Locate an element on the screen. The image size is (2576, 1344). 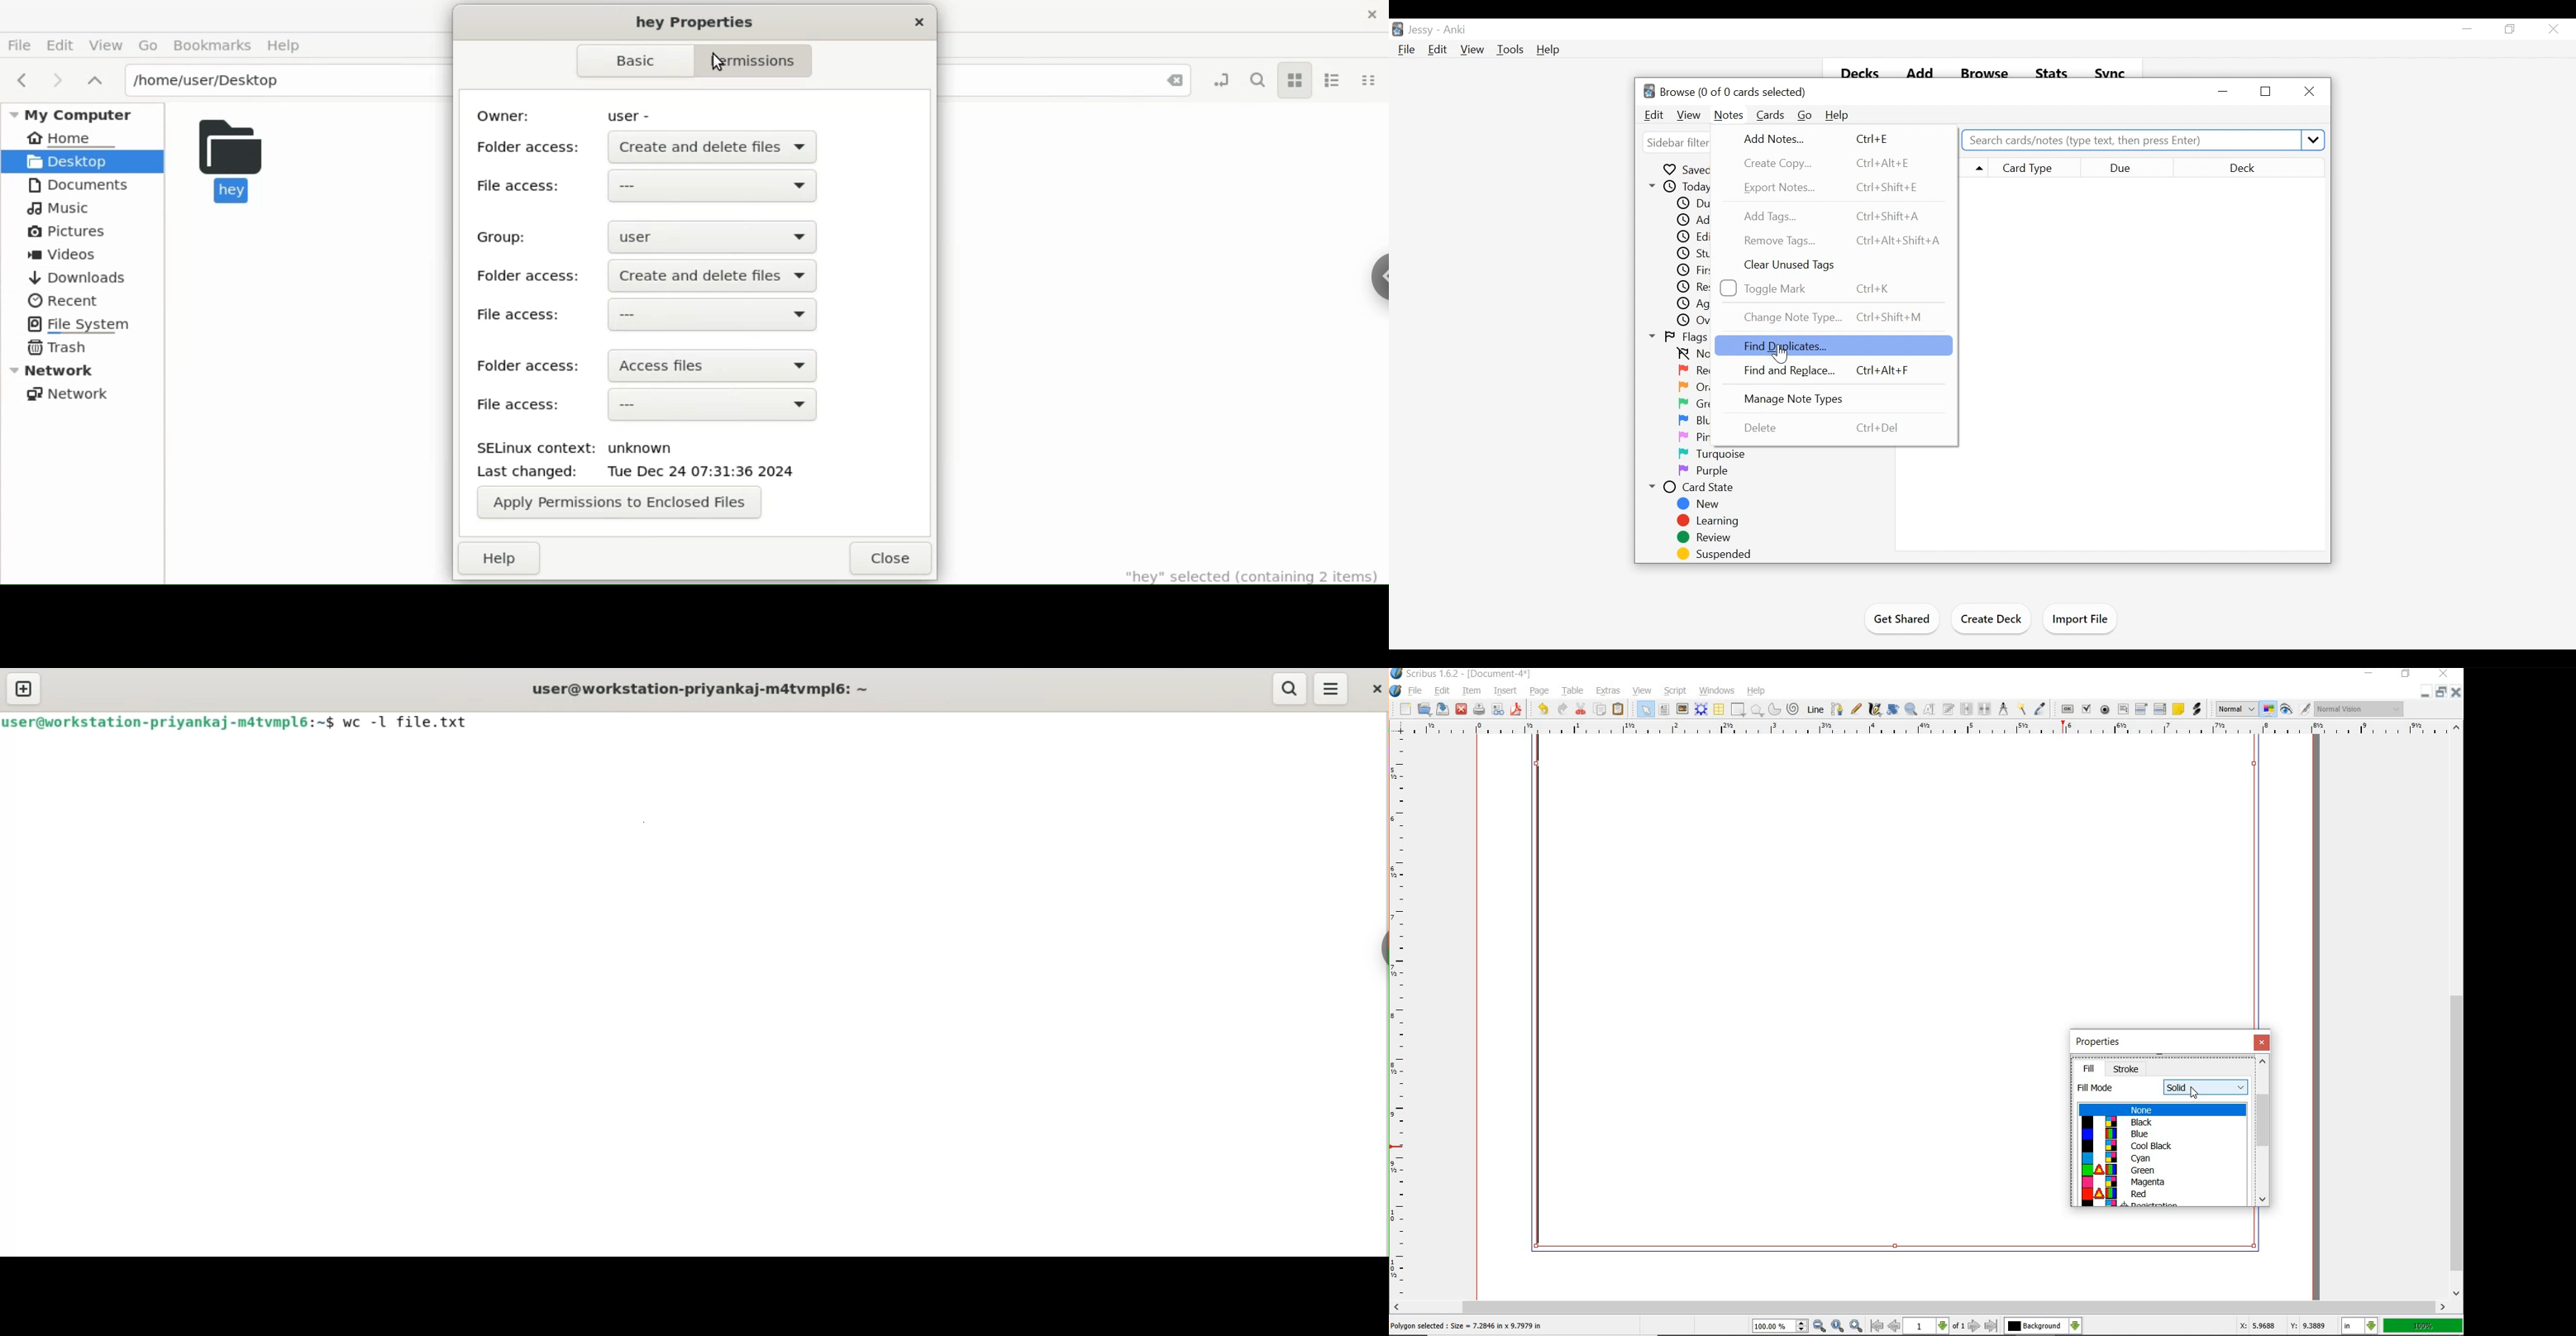
edit contents of frame is located at coordinates (1928, 709).